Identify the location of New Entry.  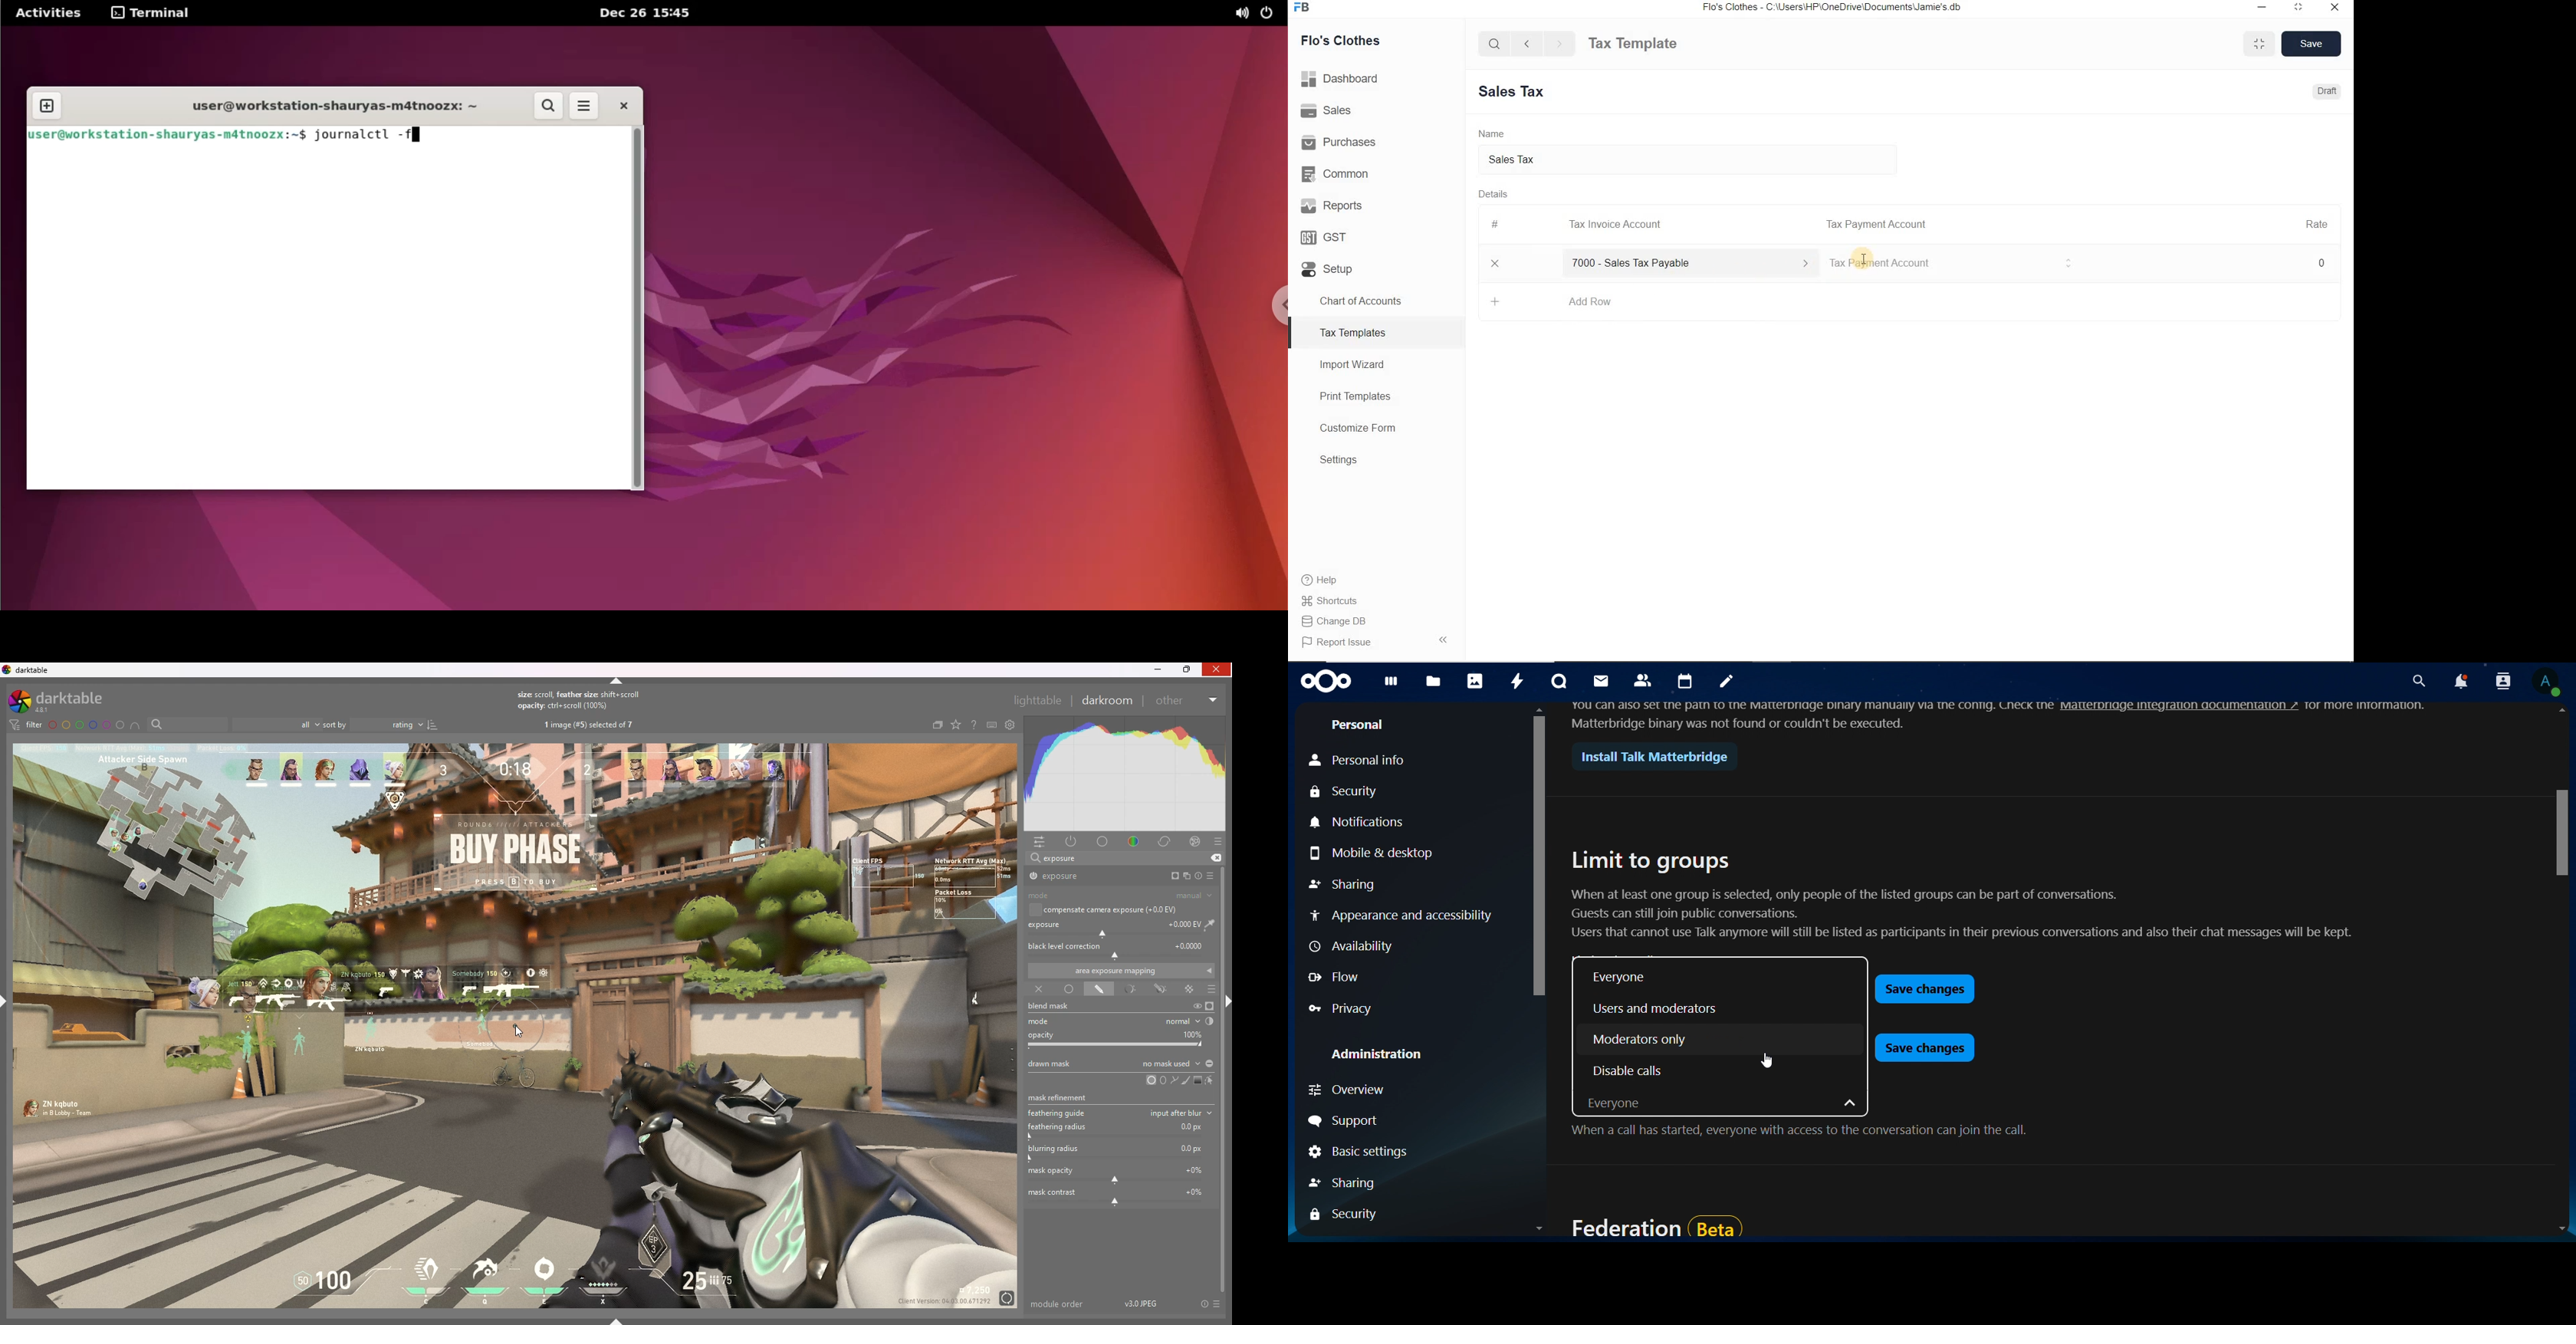
(1516, 92).